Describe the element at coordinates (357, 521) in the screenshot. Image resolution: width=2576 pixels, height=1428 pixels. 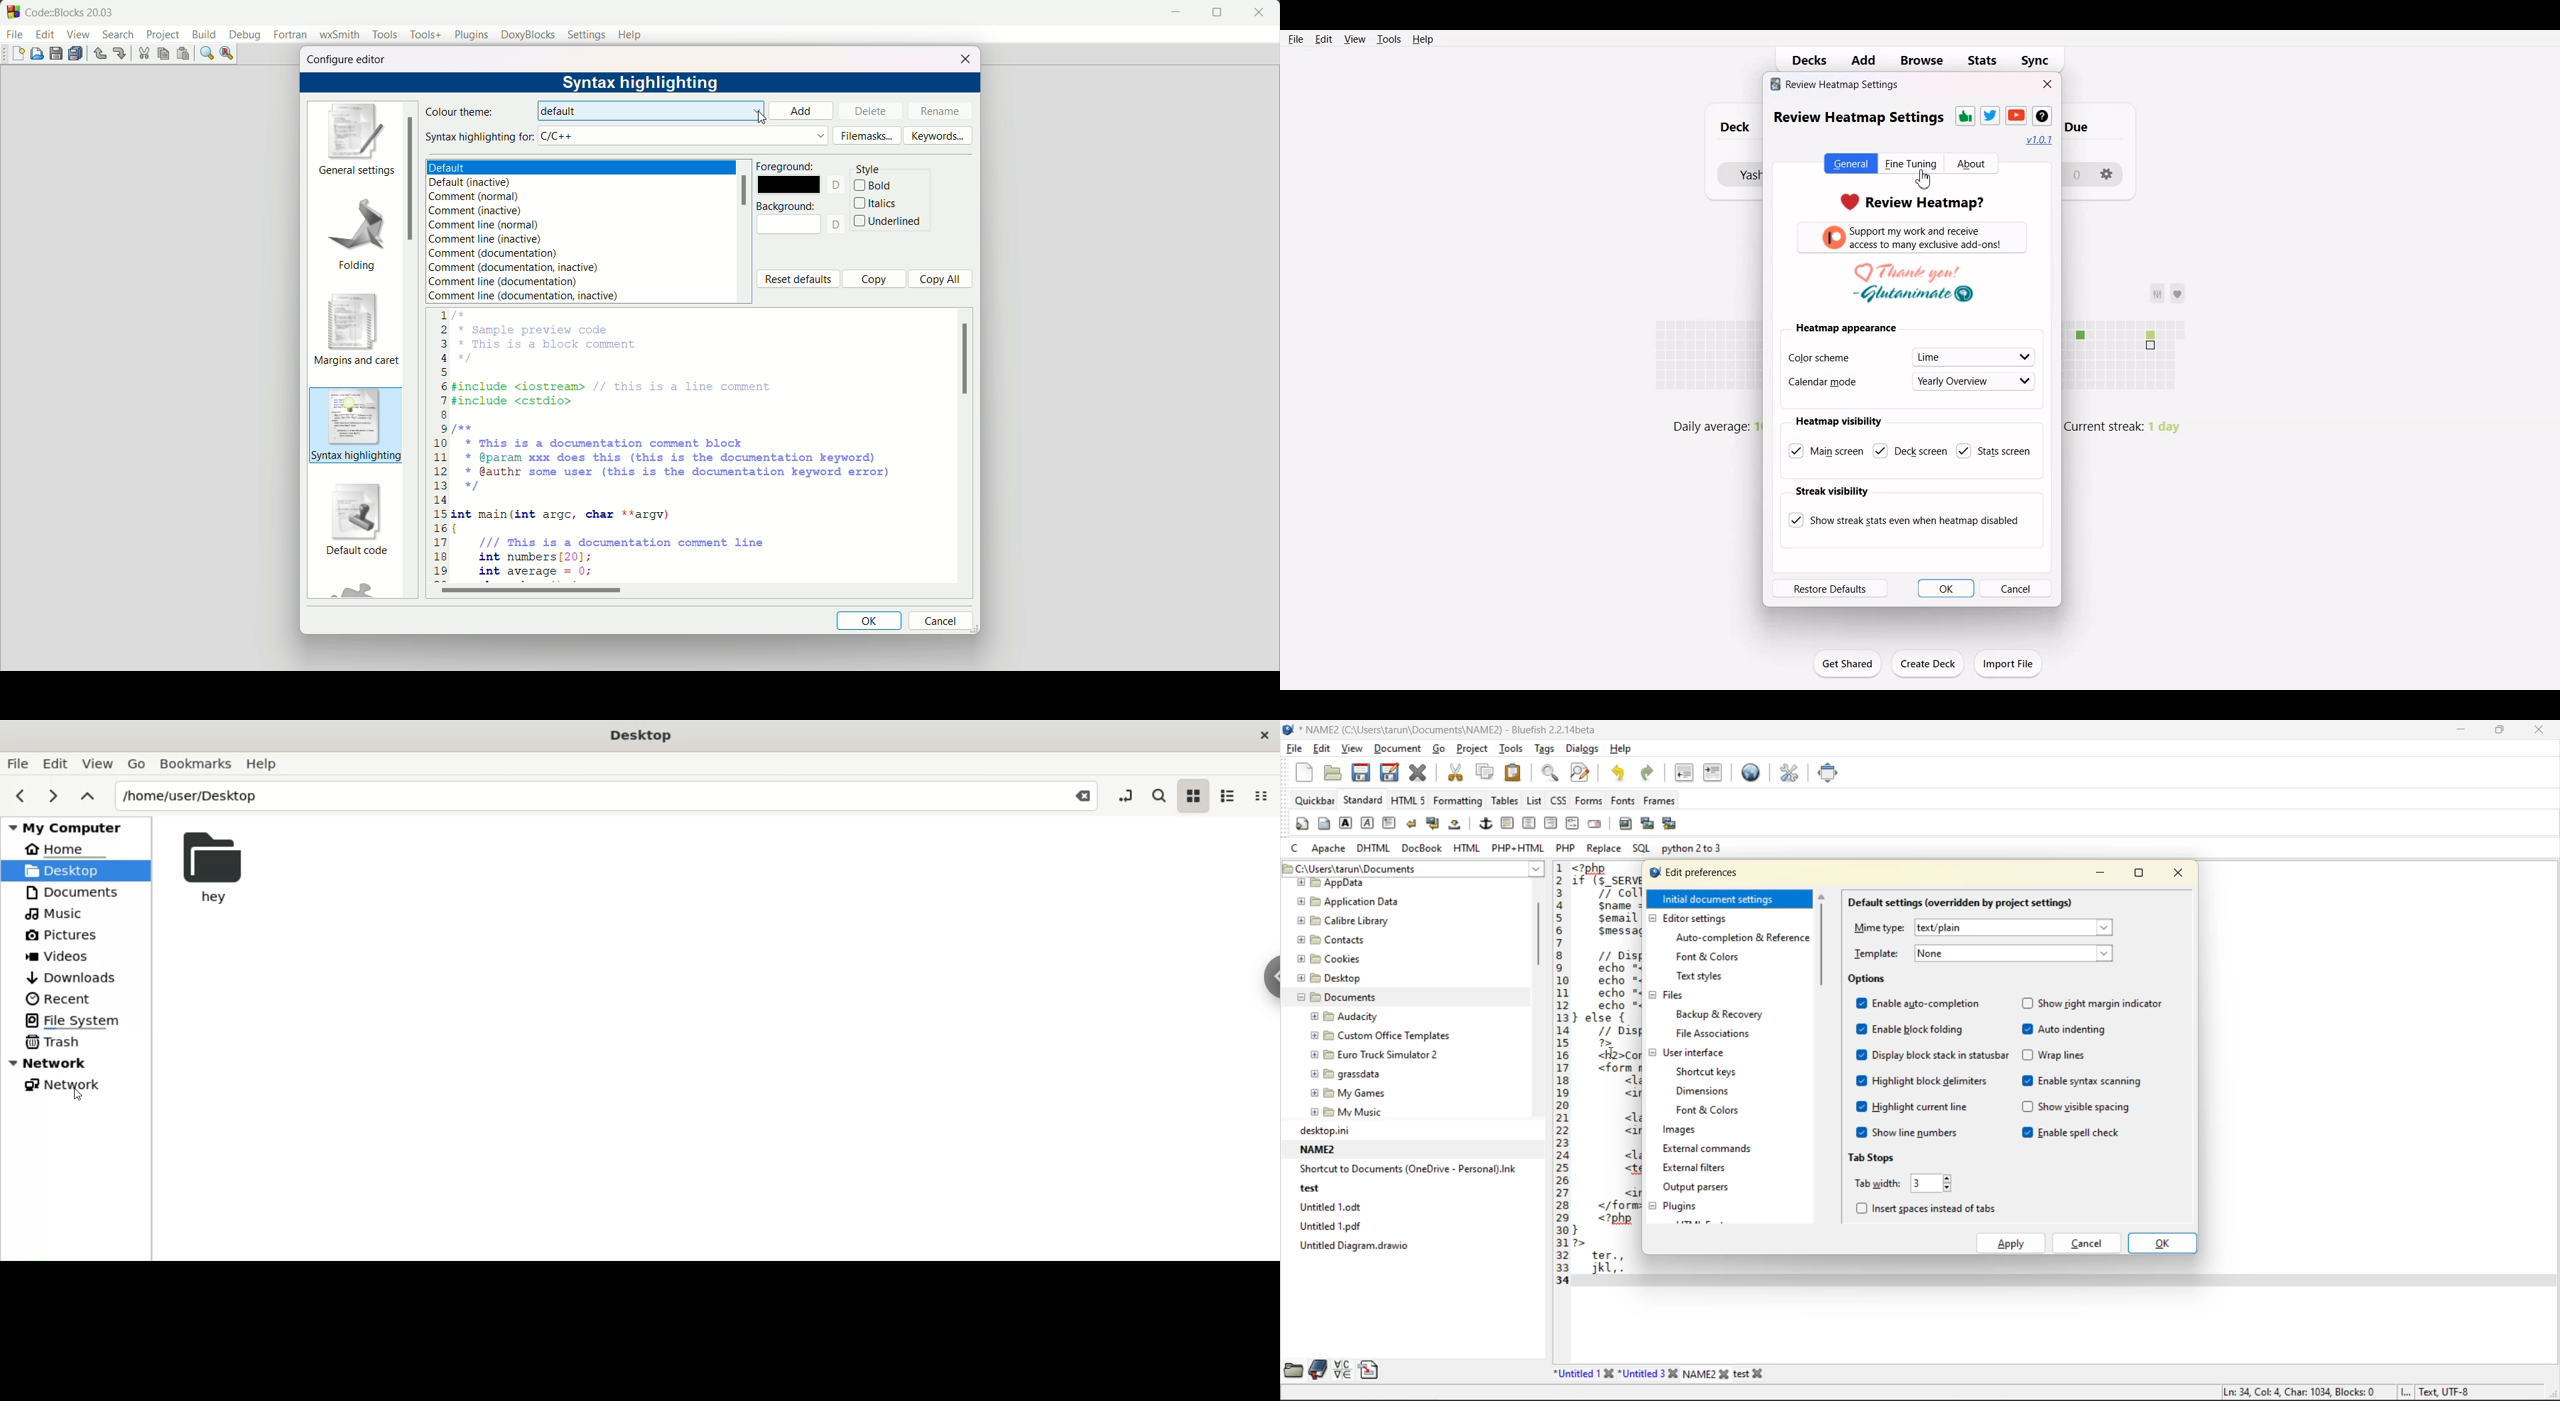
I see `default code` at that location.